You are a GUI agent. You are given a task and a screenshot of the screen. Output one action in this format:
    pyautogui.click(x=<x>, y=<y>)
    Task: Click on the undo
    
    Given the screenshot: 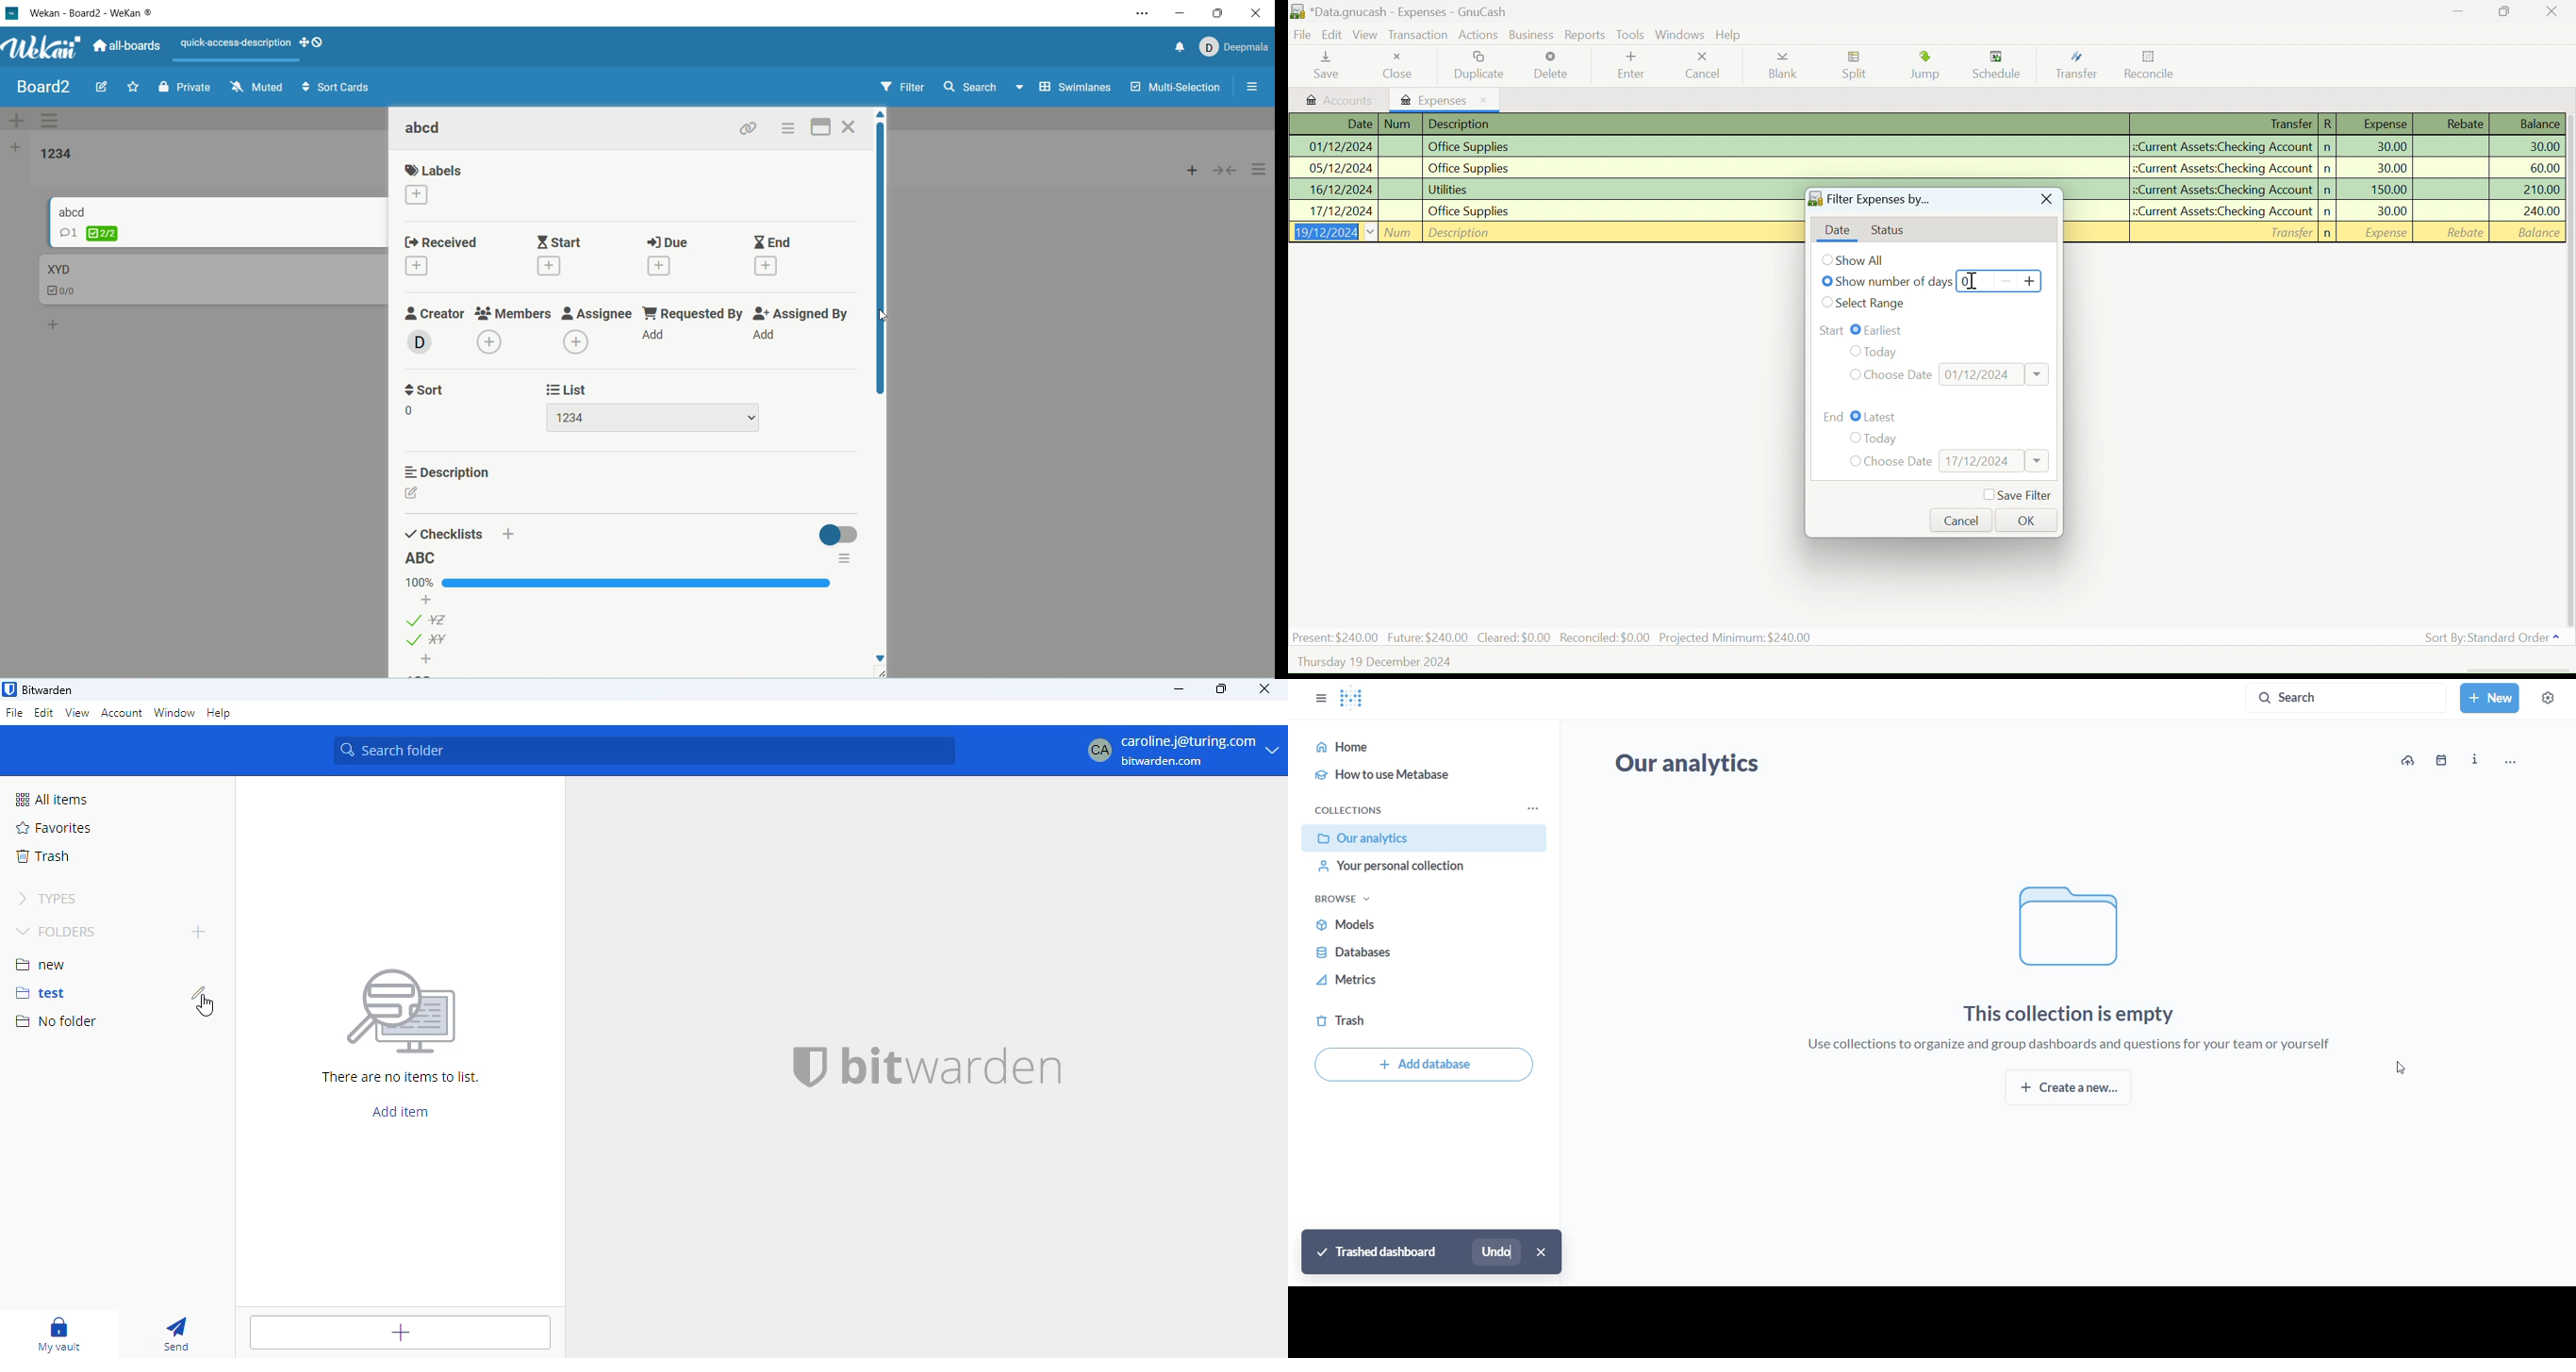 What is the action you would take?
    pyautogui.click(x=1500, y=1253)
    